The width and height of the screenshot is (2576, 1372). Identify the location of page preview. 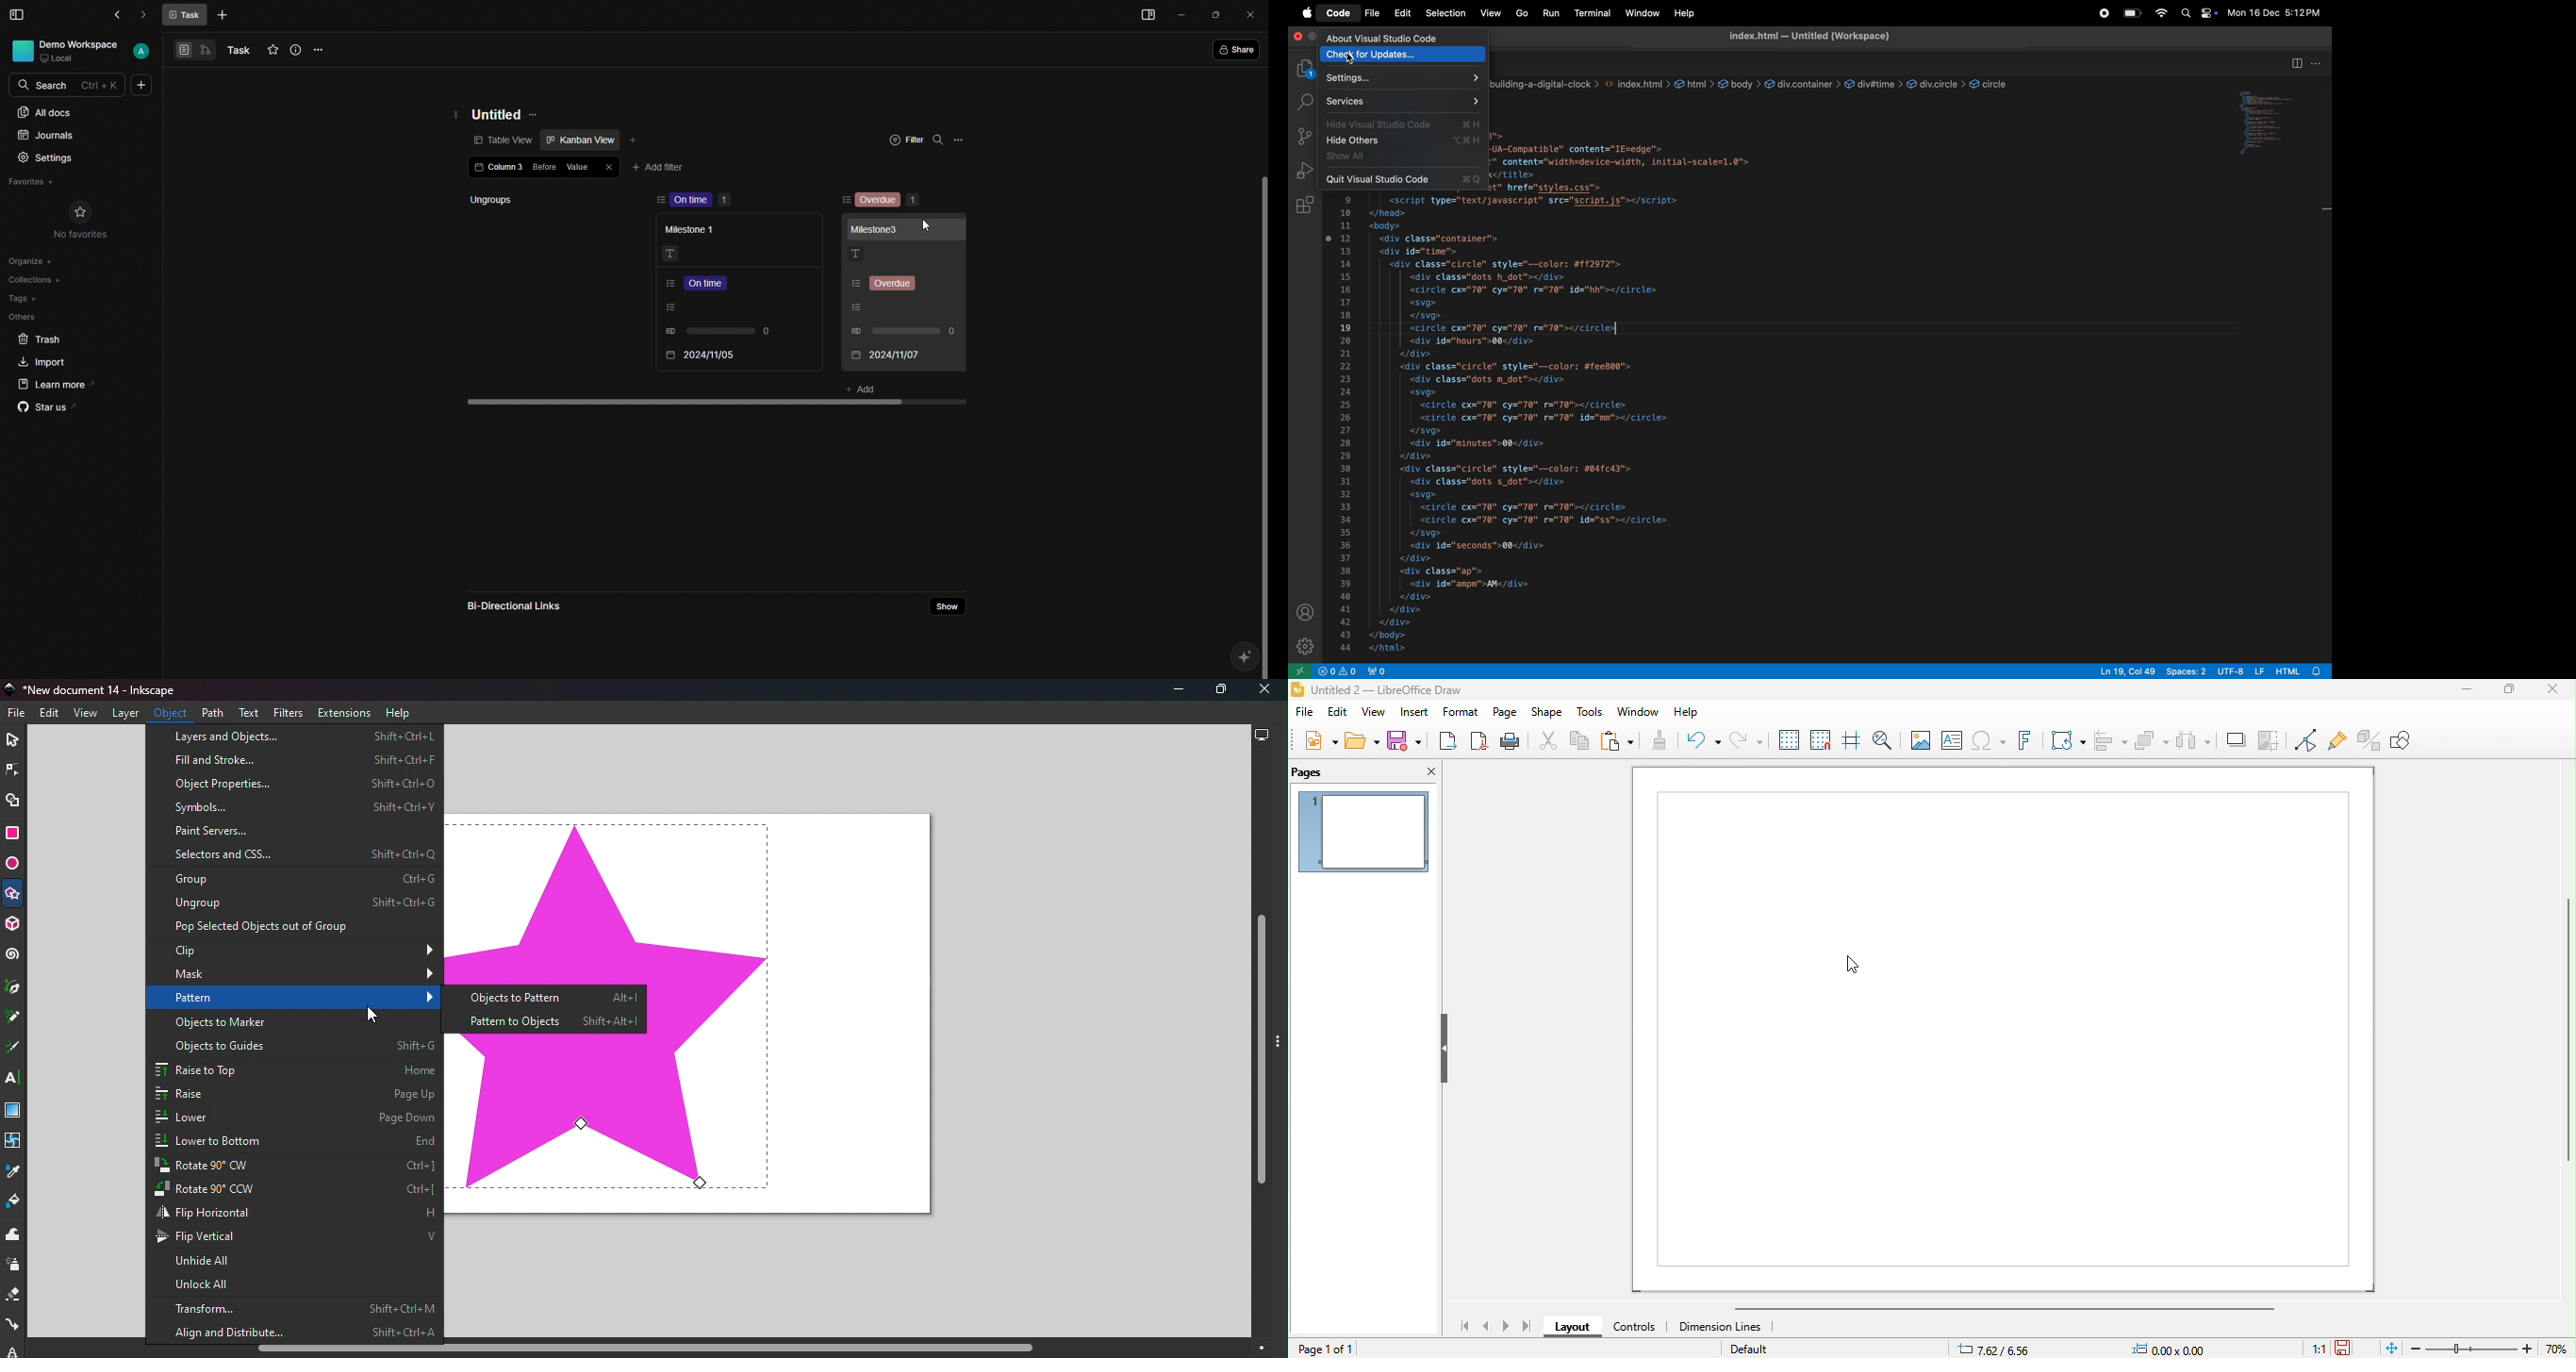
(1363, 832).